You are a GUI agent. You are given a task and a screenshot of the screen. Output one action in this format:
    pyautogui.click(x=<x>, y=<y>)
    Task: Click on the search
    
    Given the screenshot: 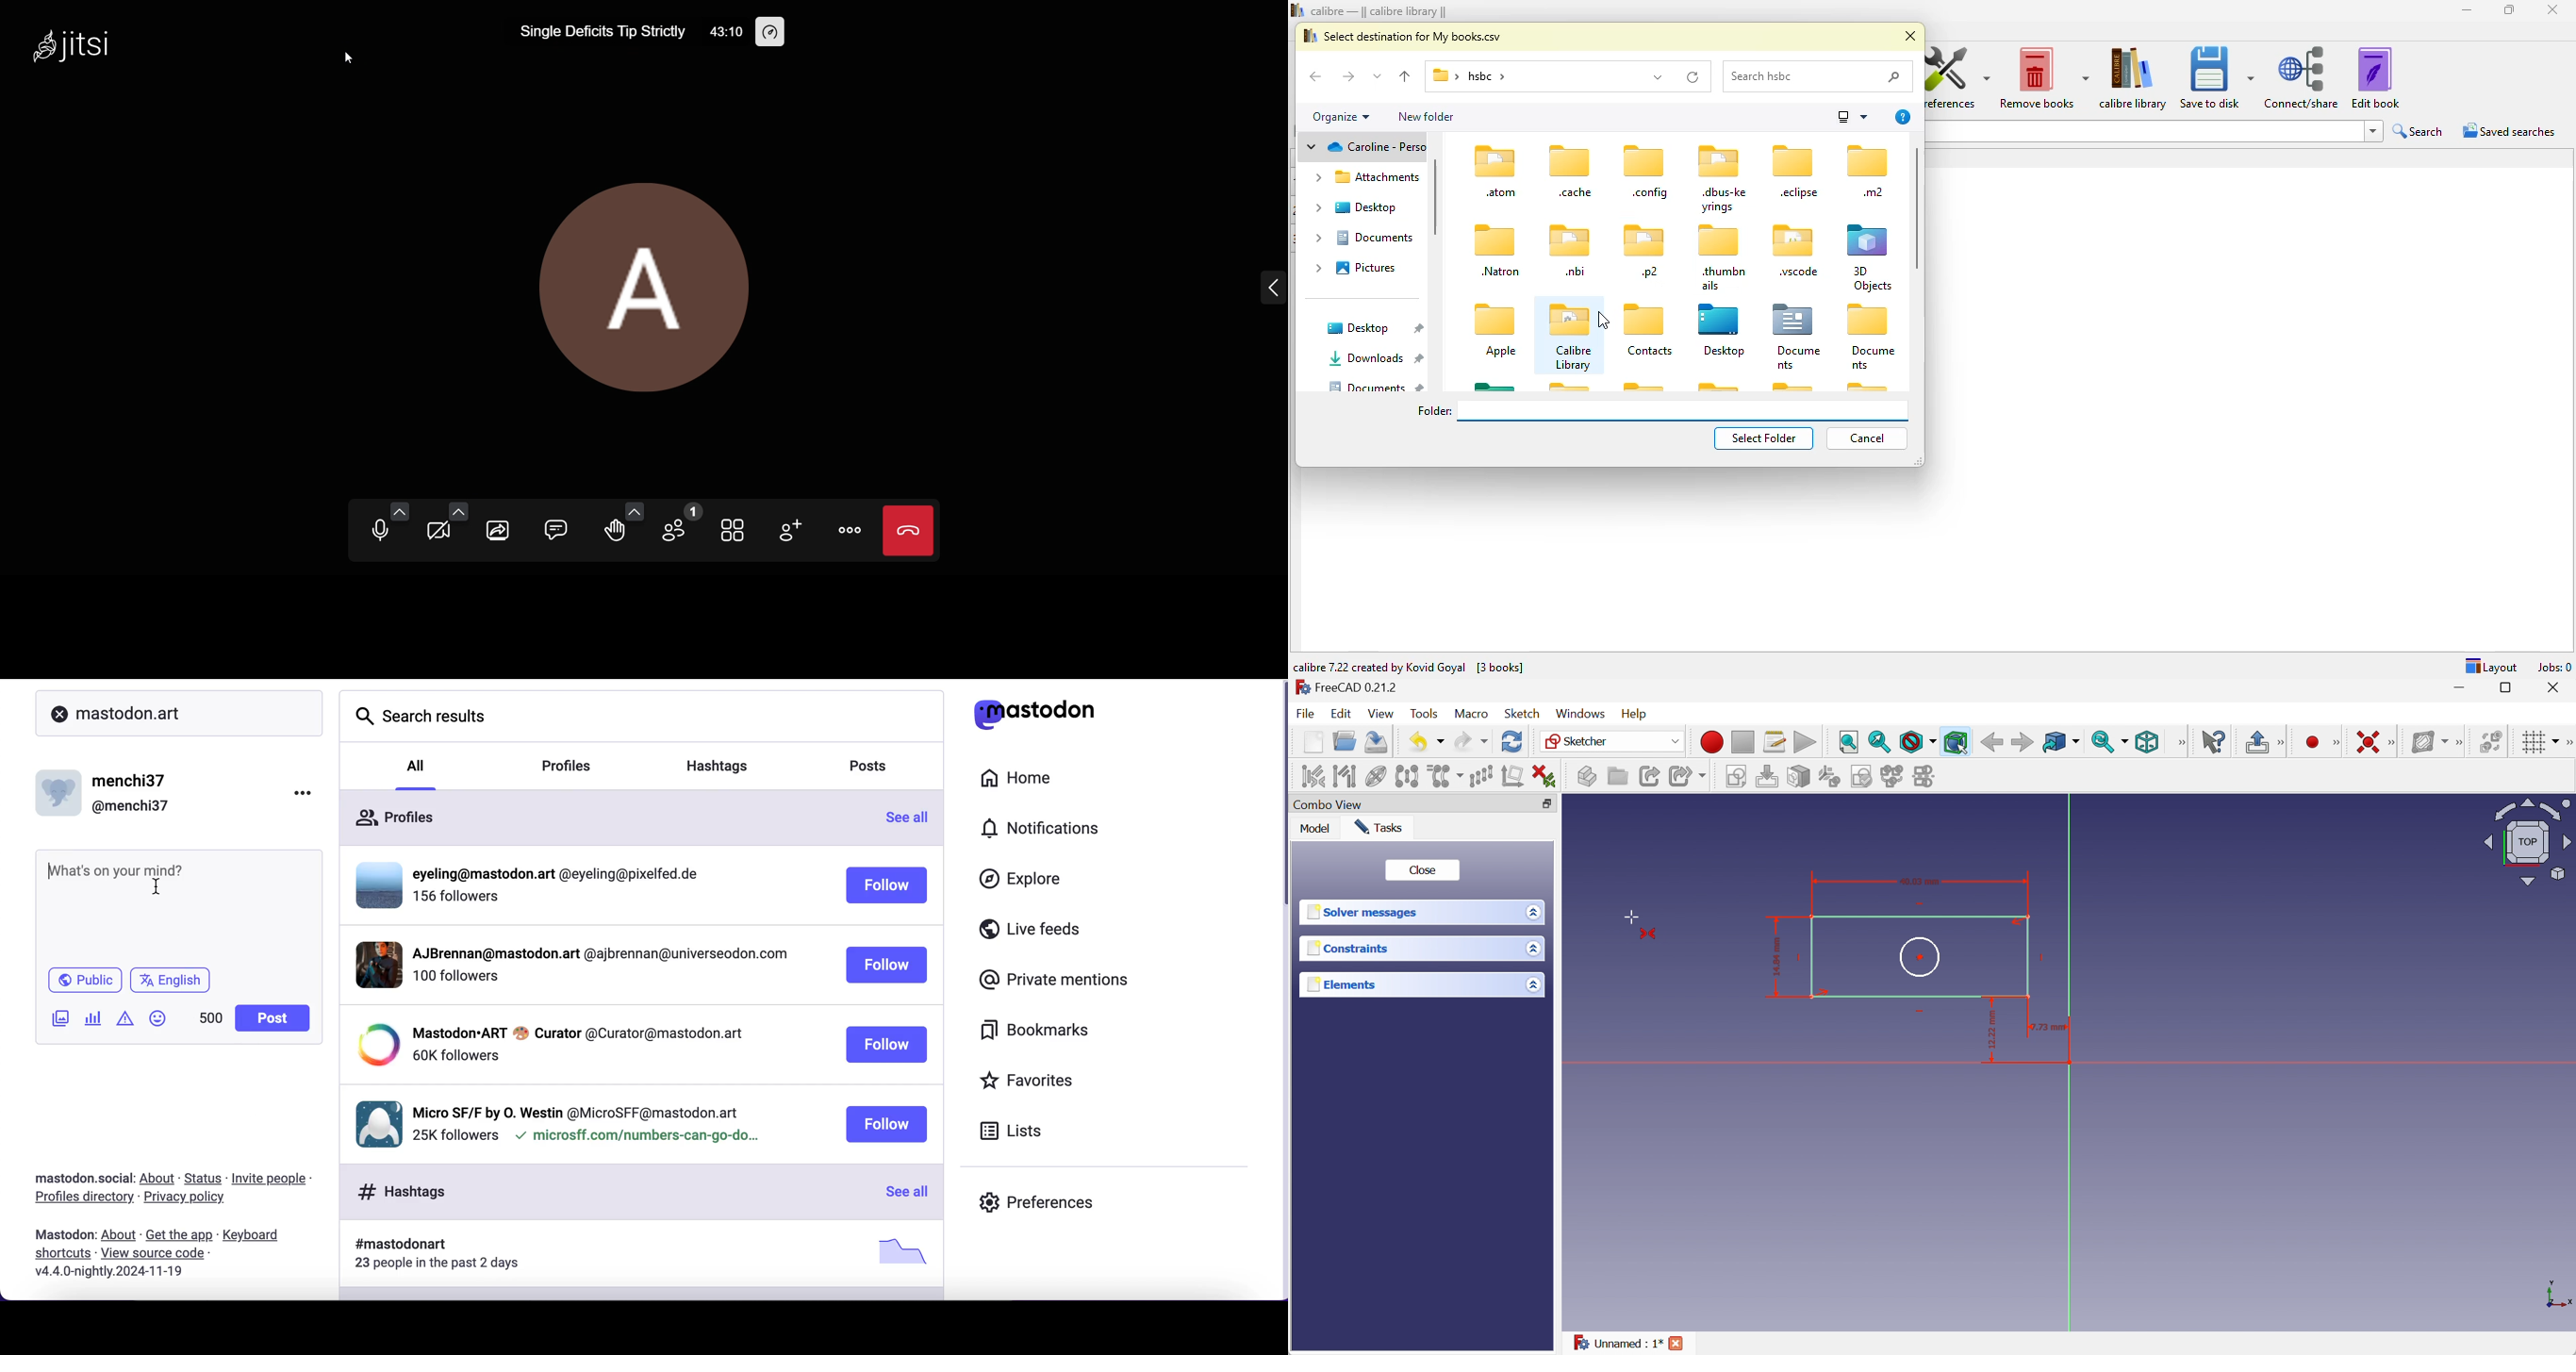 What is the action you would take?
    pyautogui.click(x=1820, y=77)
    